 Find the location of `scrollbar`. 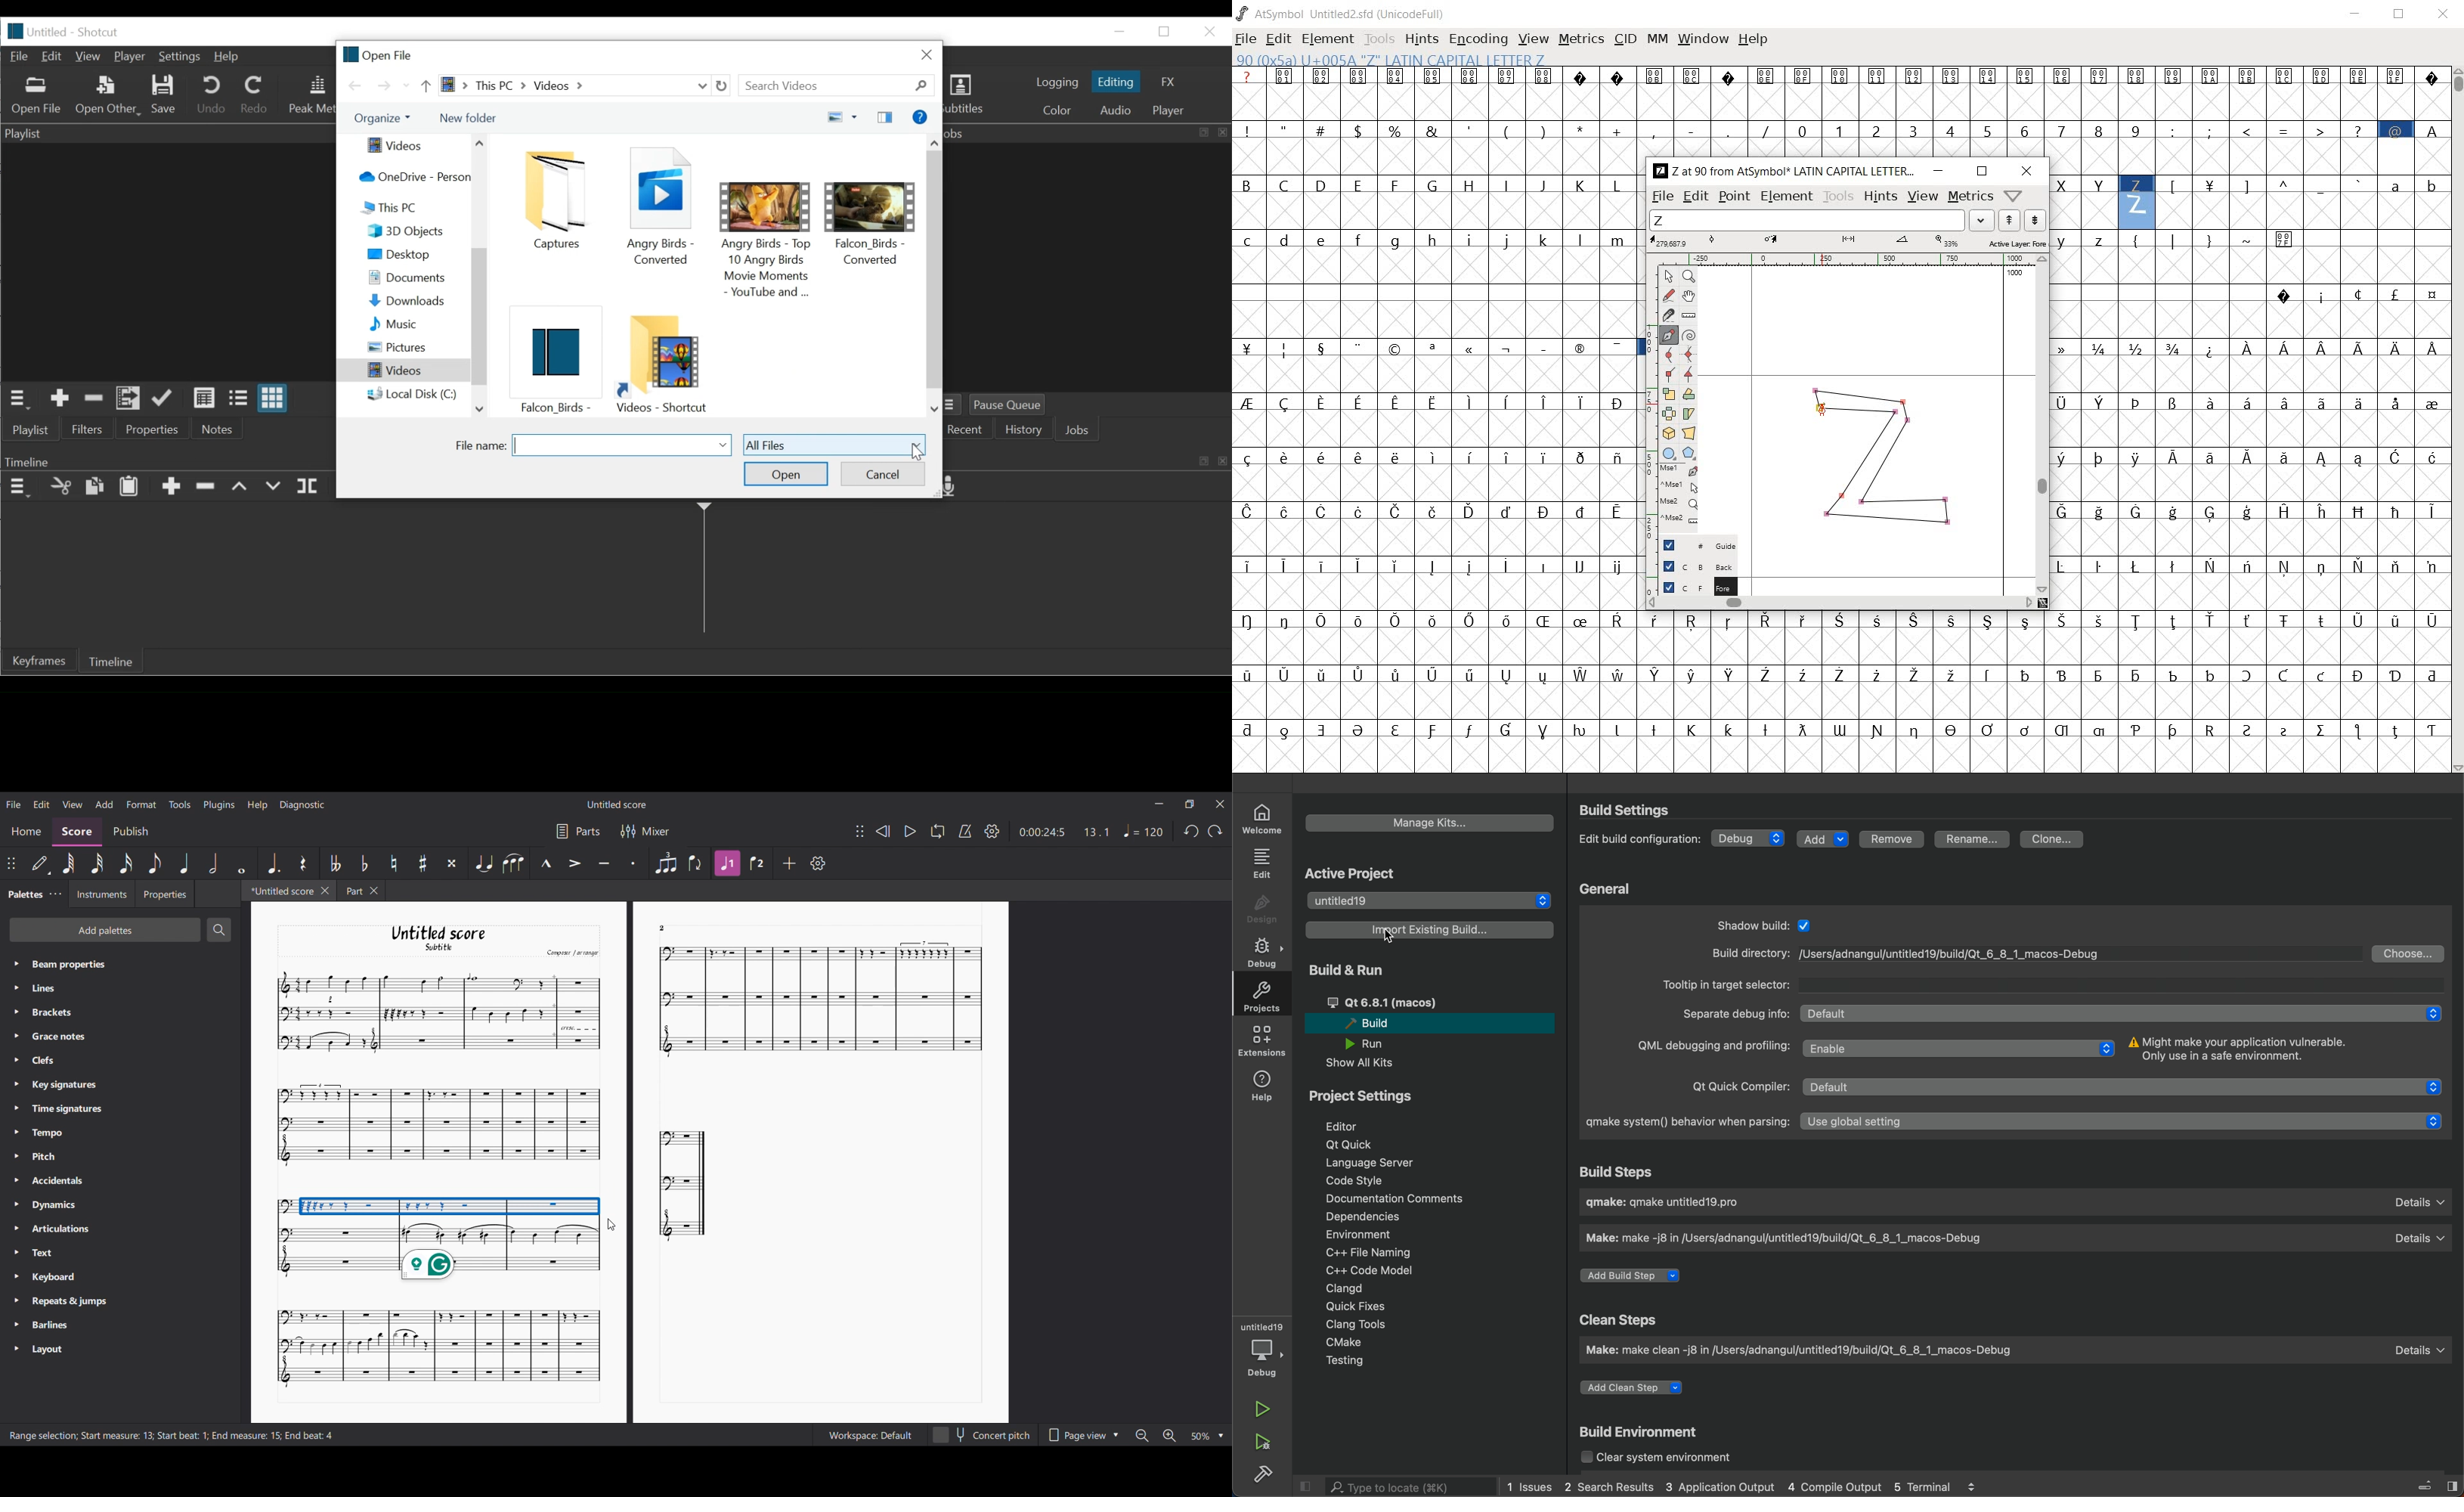

scrollbar is located at coordinates (2041, 424).